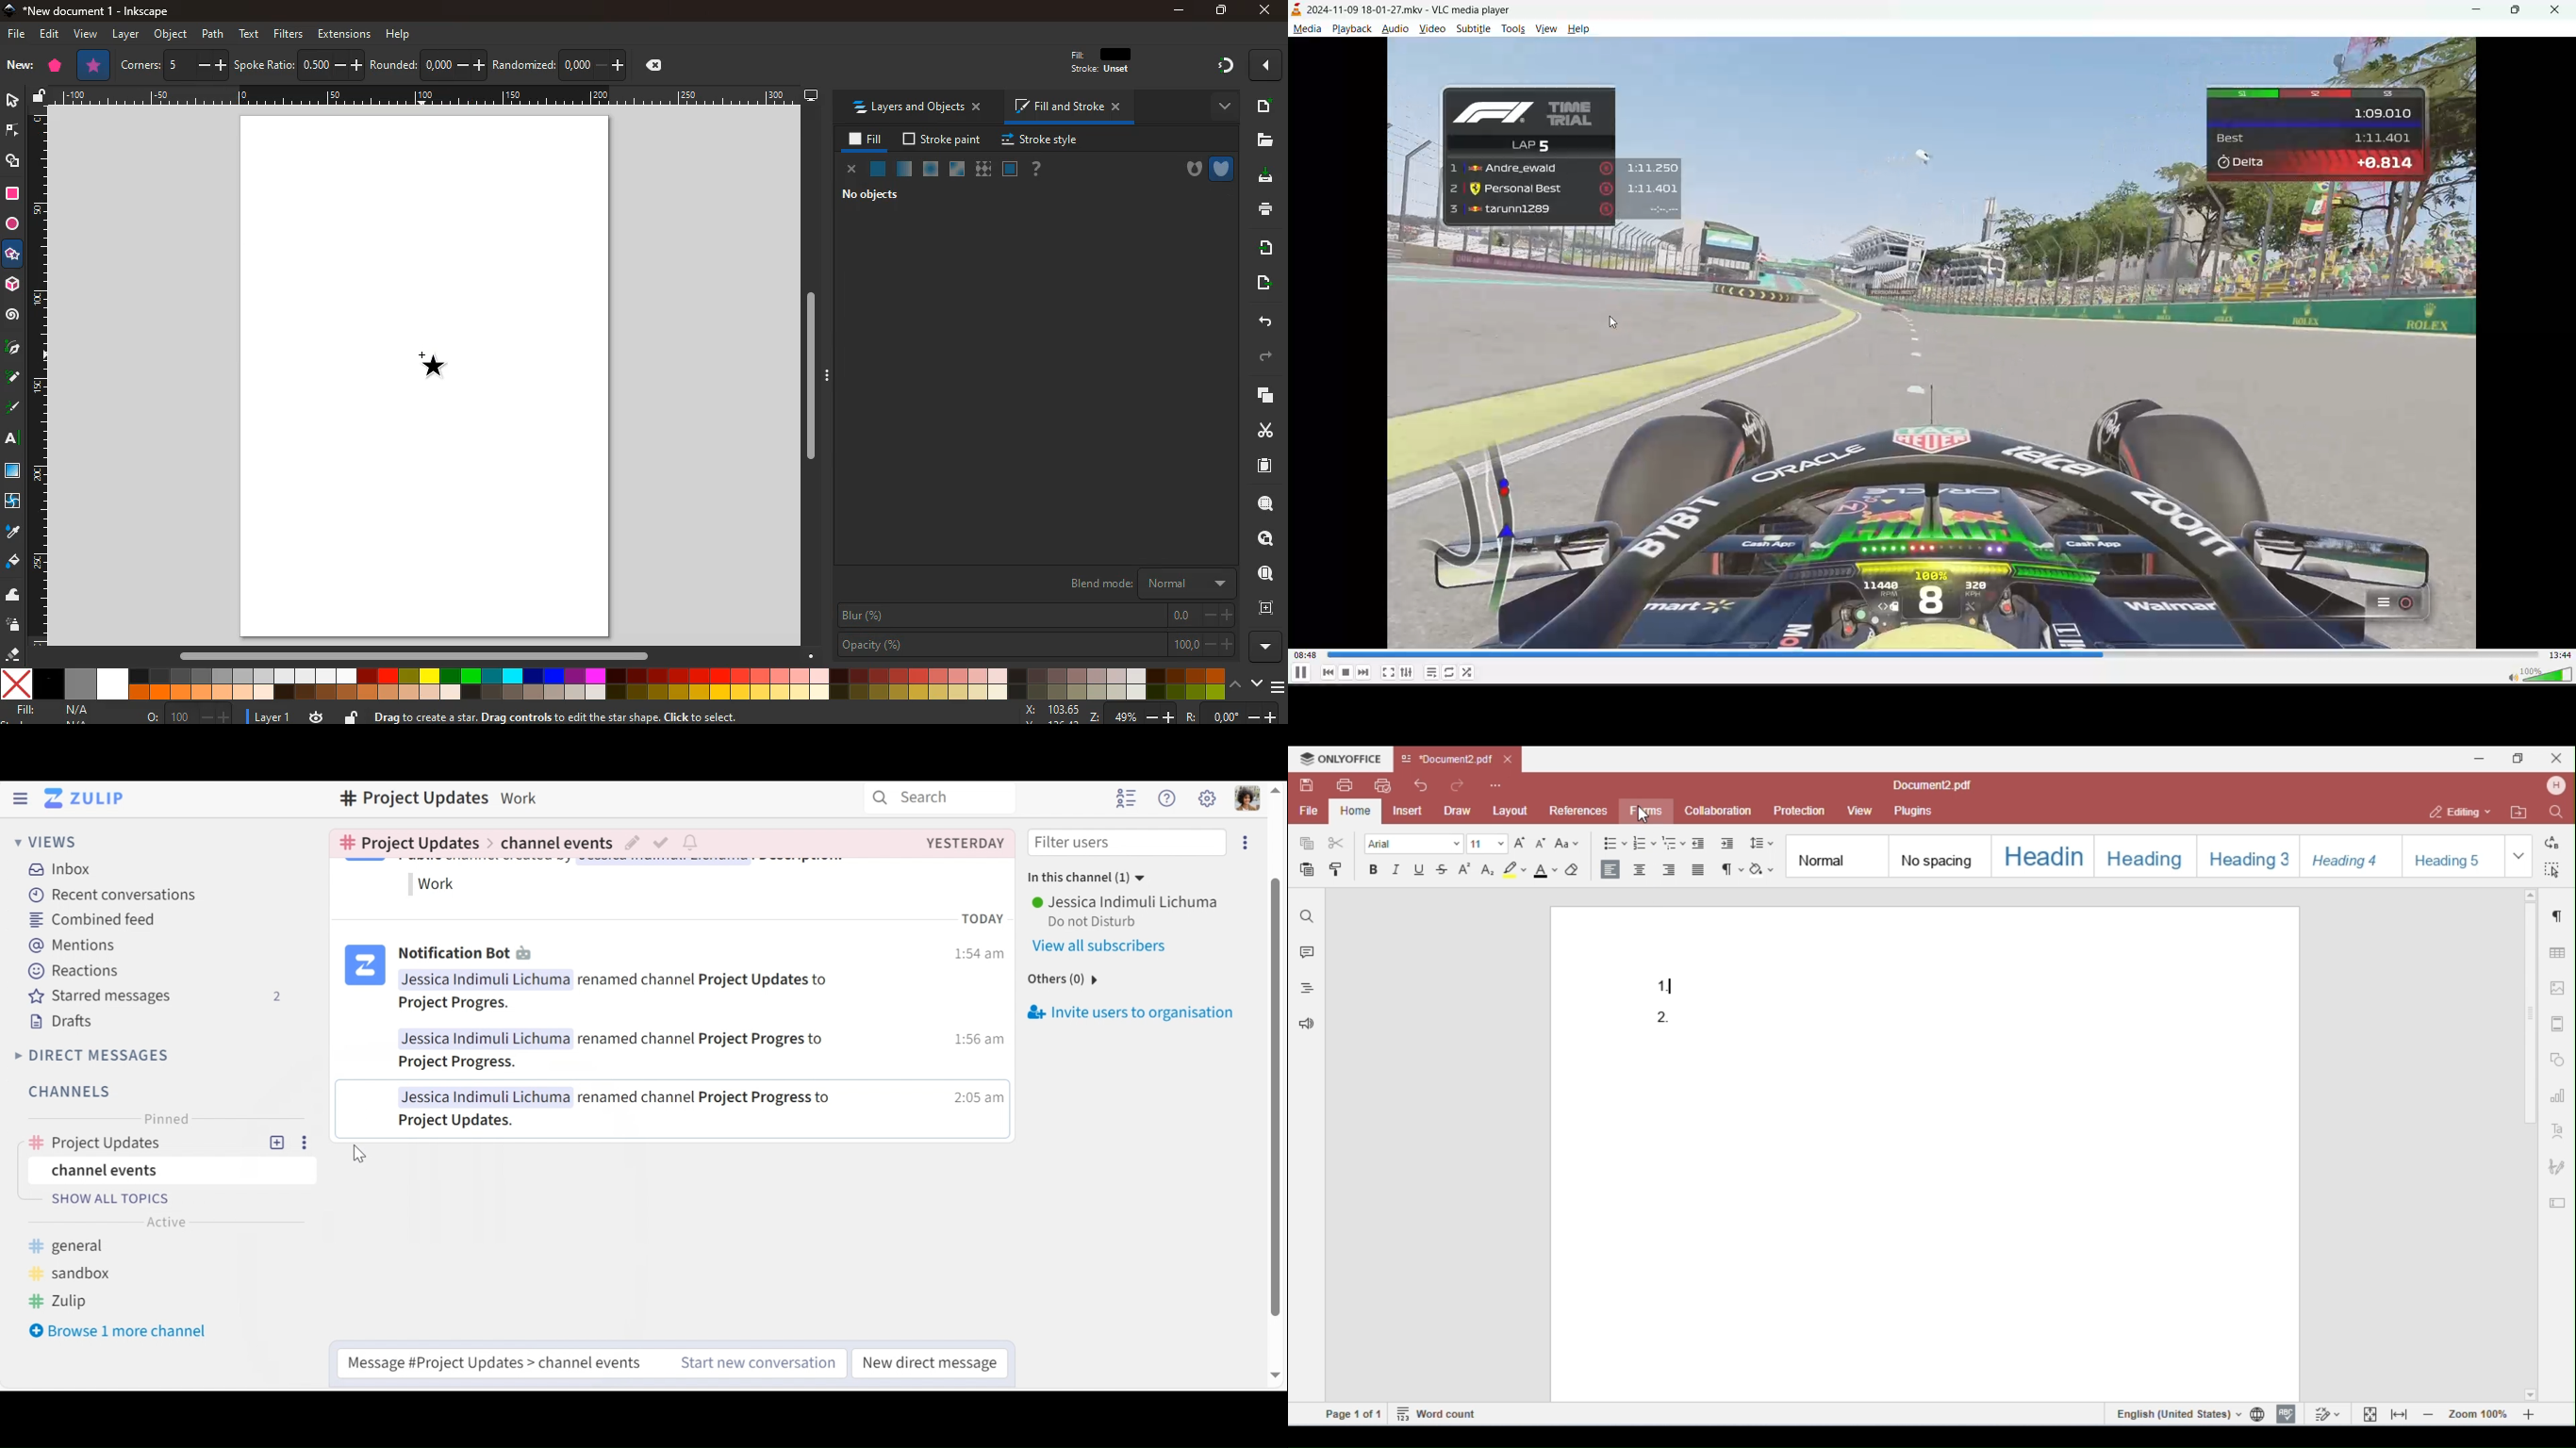 The height and width of the screenshot is (1456, 2576). Describe the element at coordinates (96, 11) in the screenshot. I see `*New document 1 - inkscape` at that location.